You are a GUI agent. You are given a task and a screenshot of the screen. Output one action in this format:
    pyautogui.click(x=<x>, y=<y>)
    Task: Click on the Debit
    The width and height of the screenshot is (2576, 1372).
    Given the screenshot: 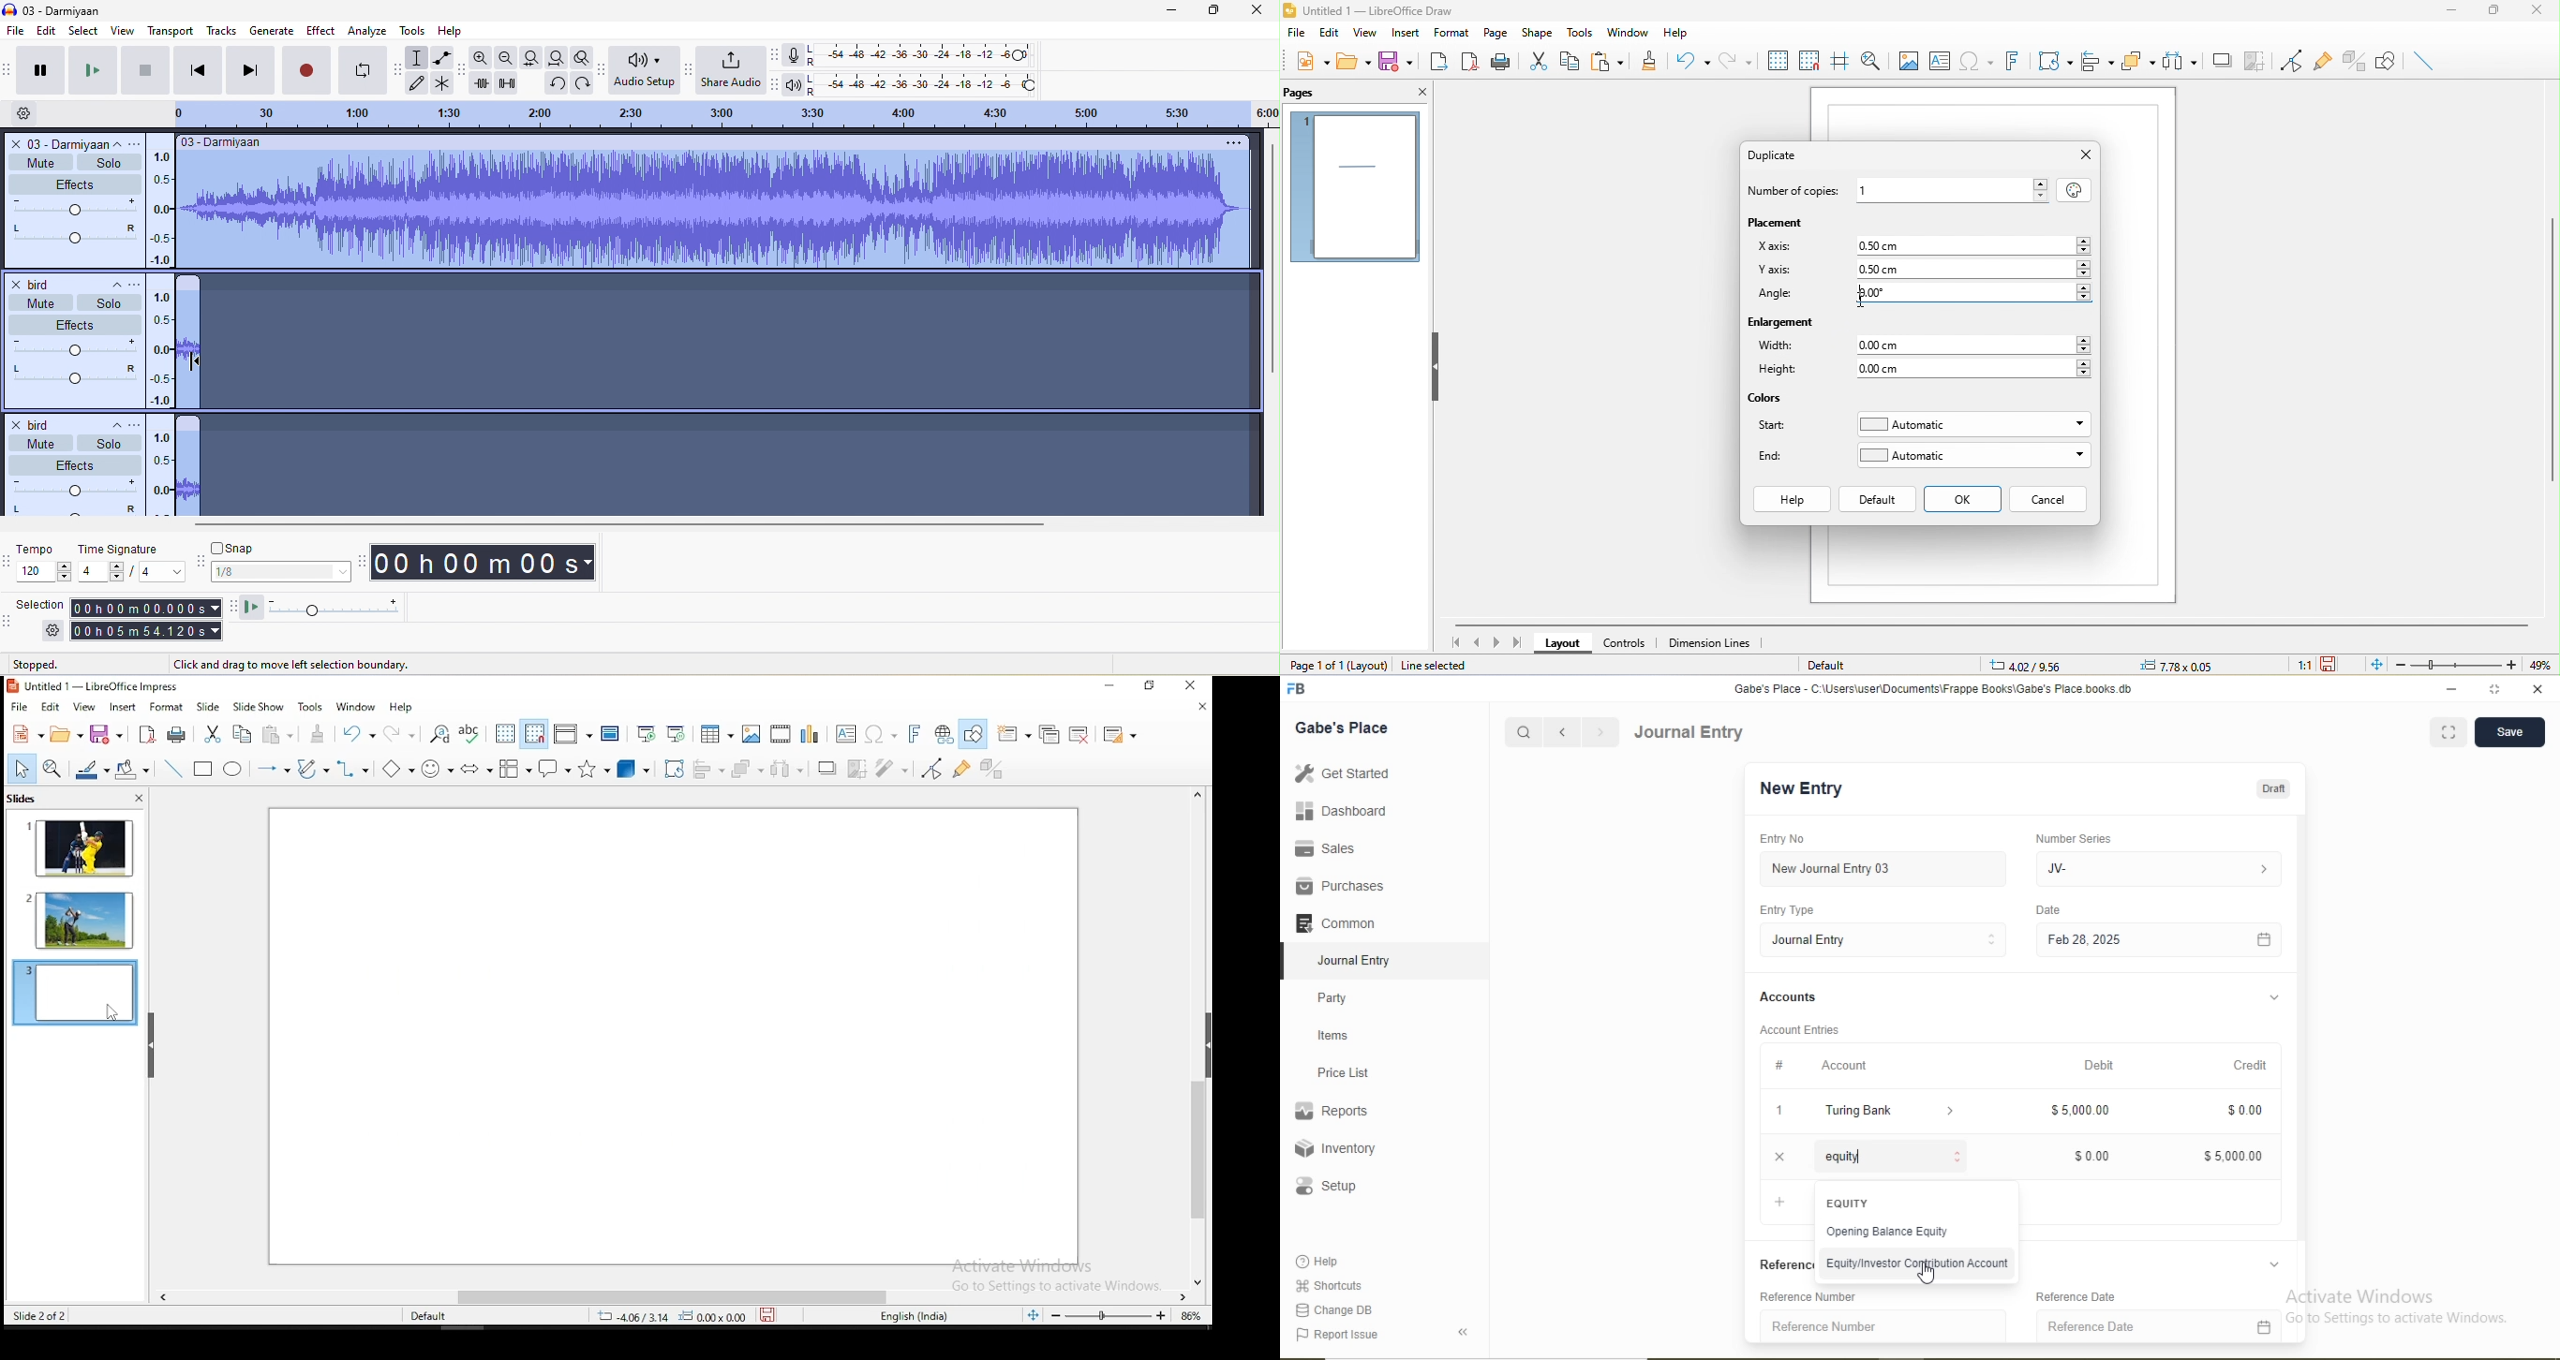 What is the action you would take?
    pyautogui.click(x=2099, y=1065)
    